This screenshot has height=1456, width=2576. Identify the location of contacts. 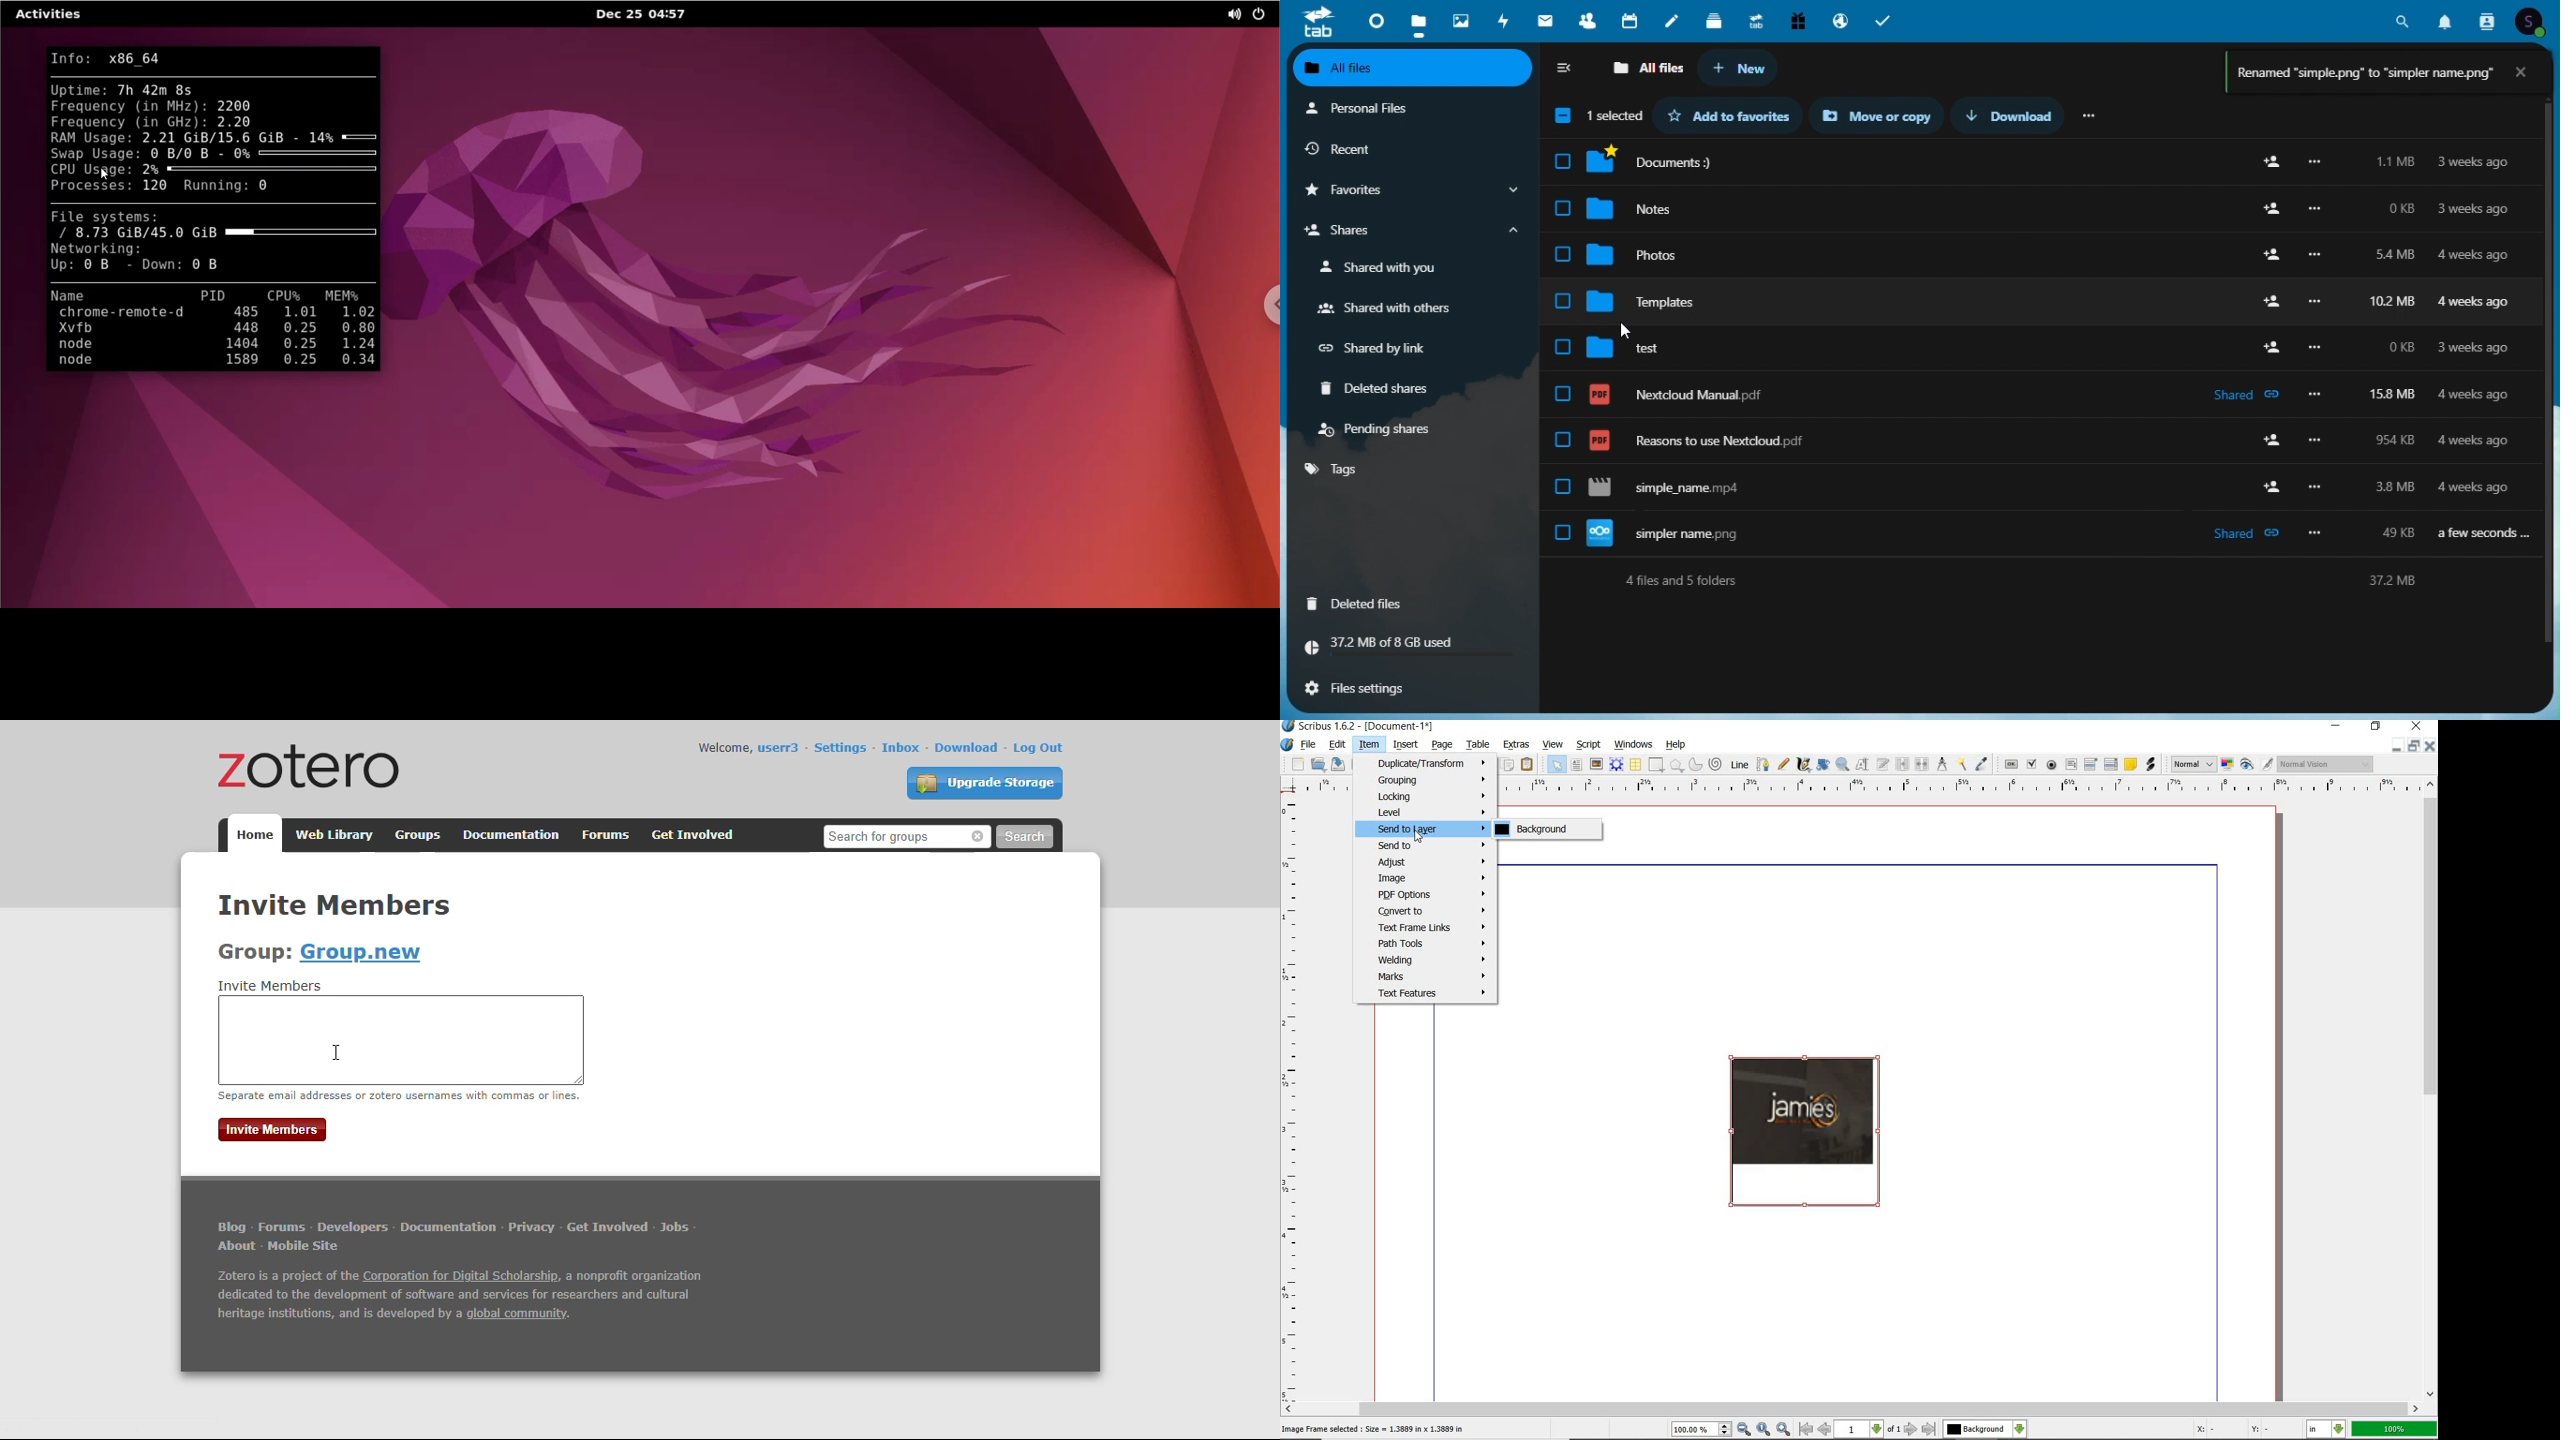
(1587, 20).